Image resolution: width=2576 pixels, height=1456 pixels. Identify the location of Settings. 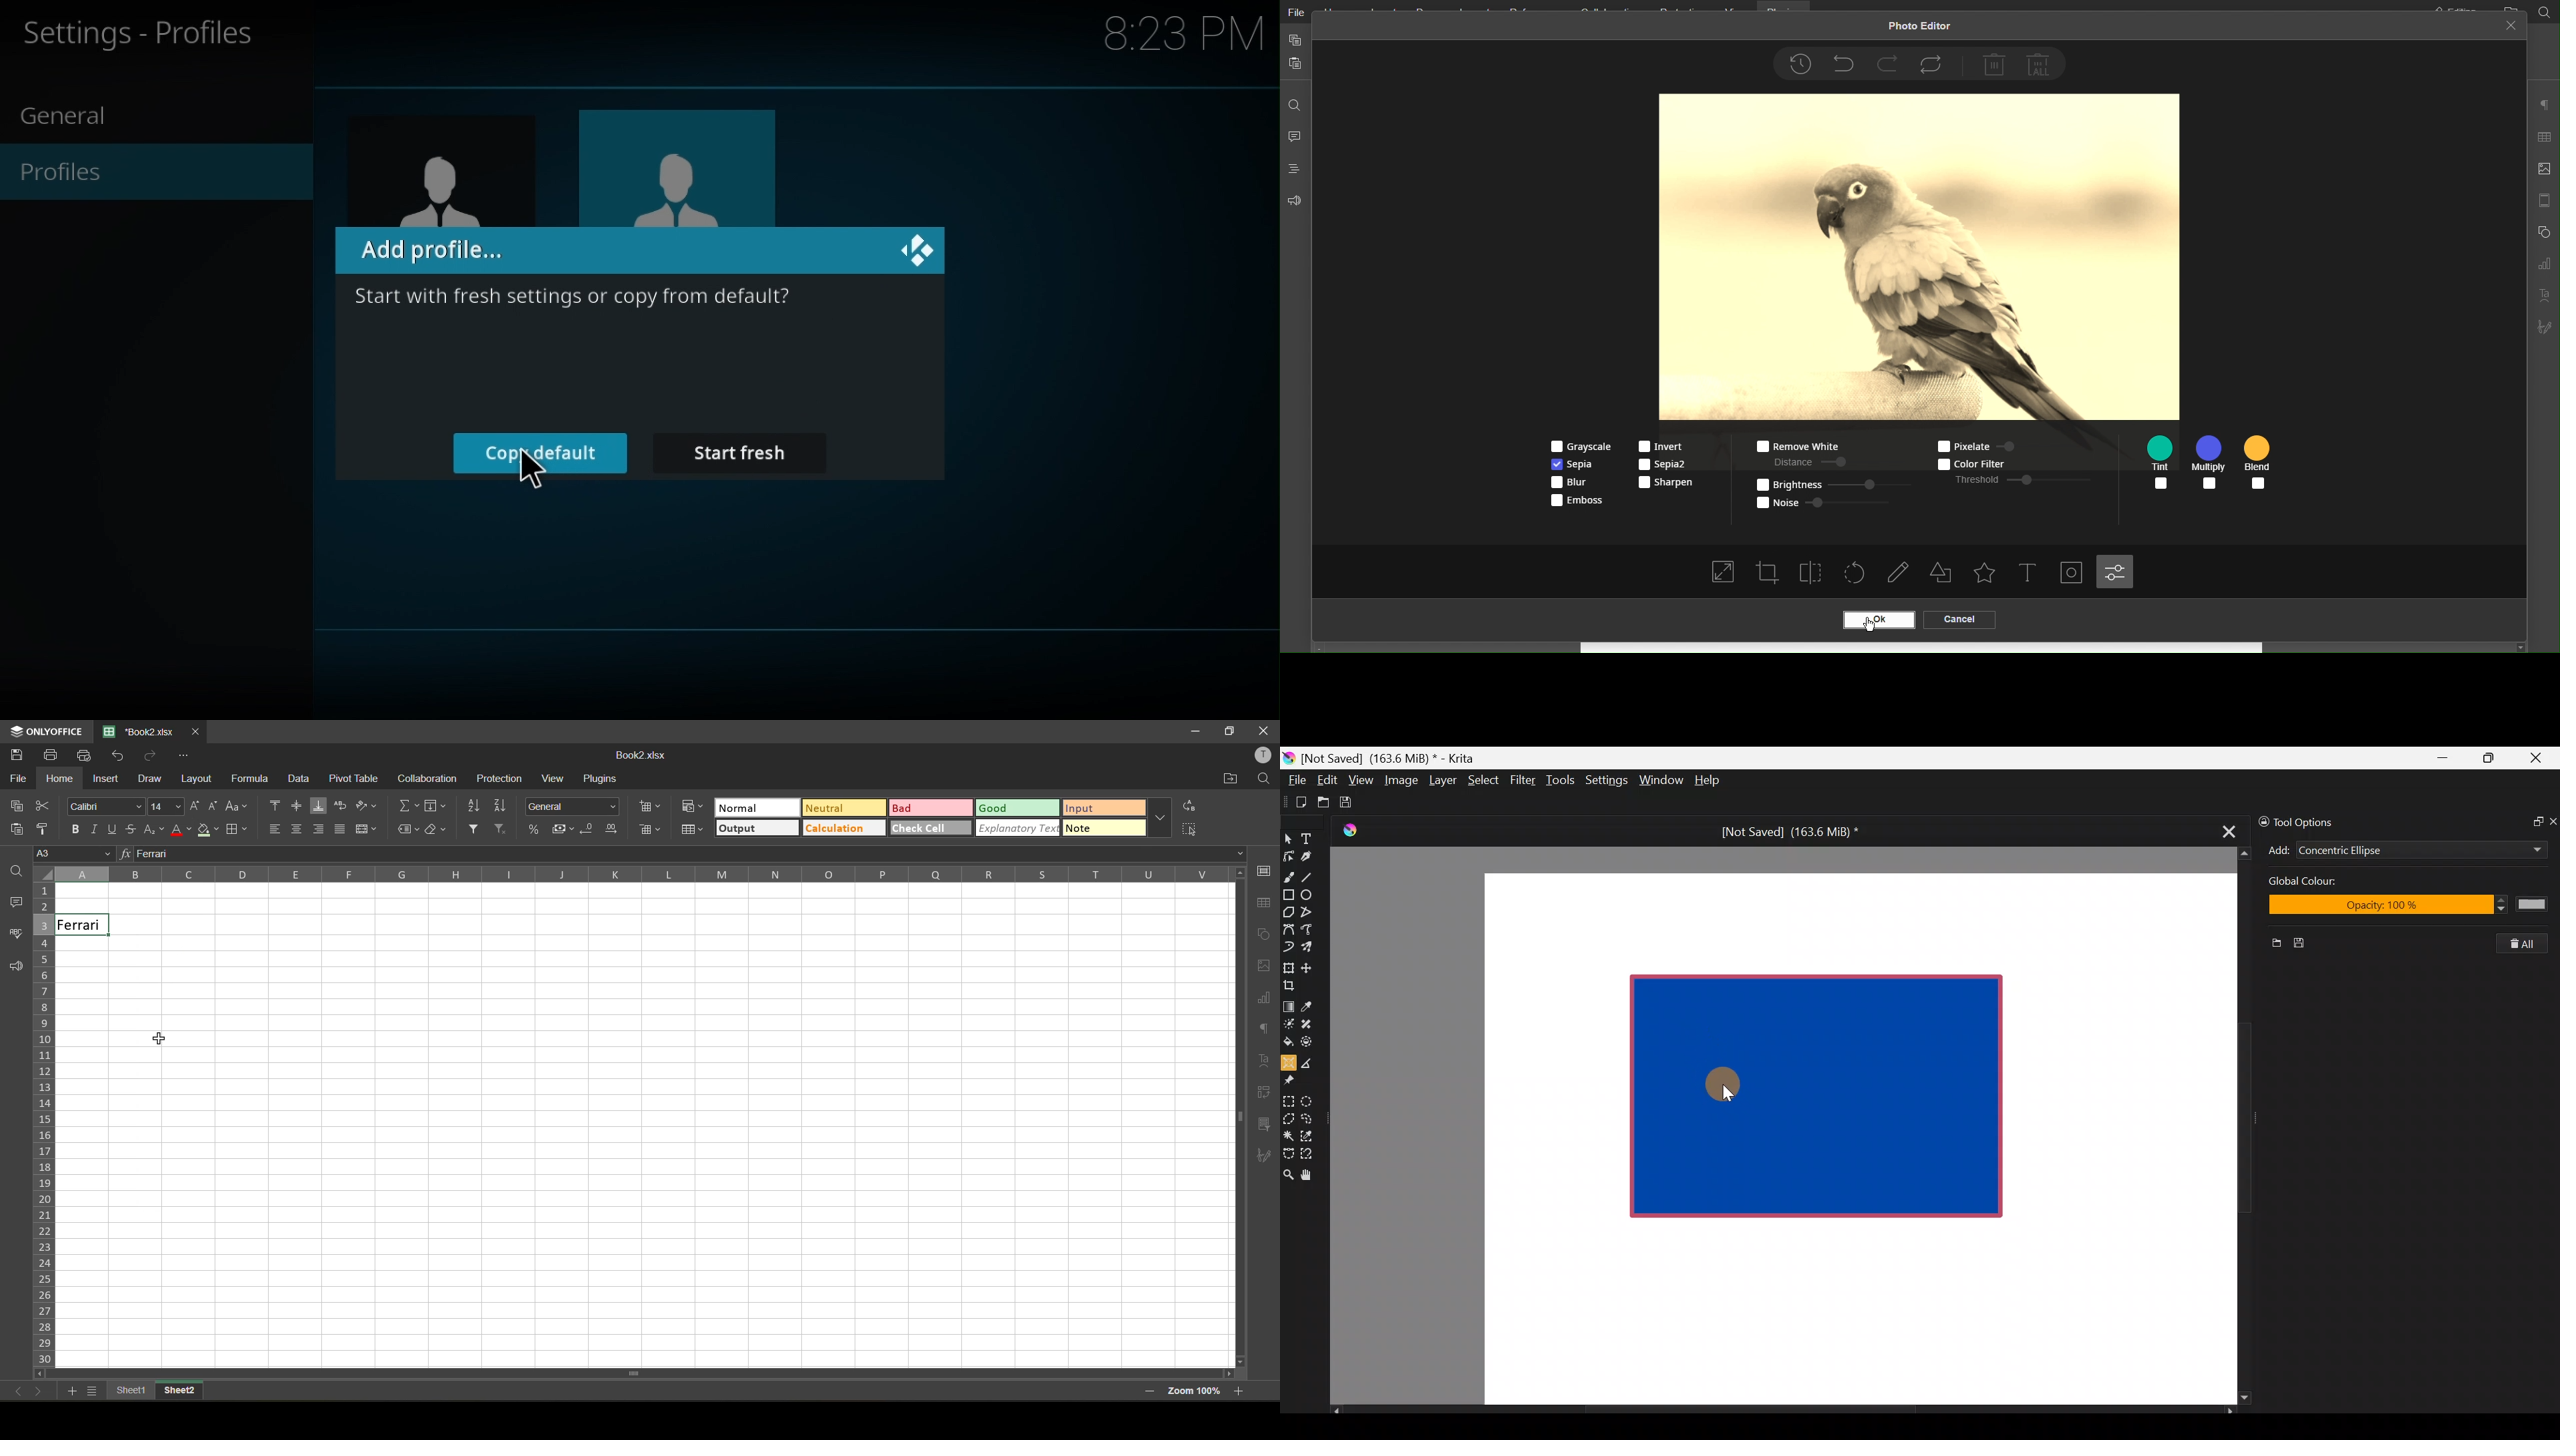
(2116, 572).